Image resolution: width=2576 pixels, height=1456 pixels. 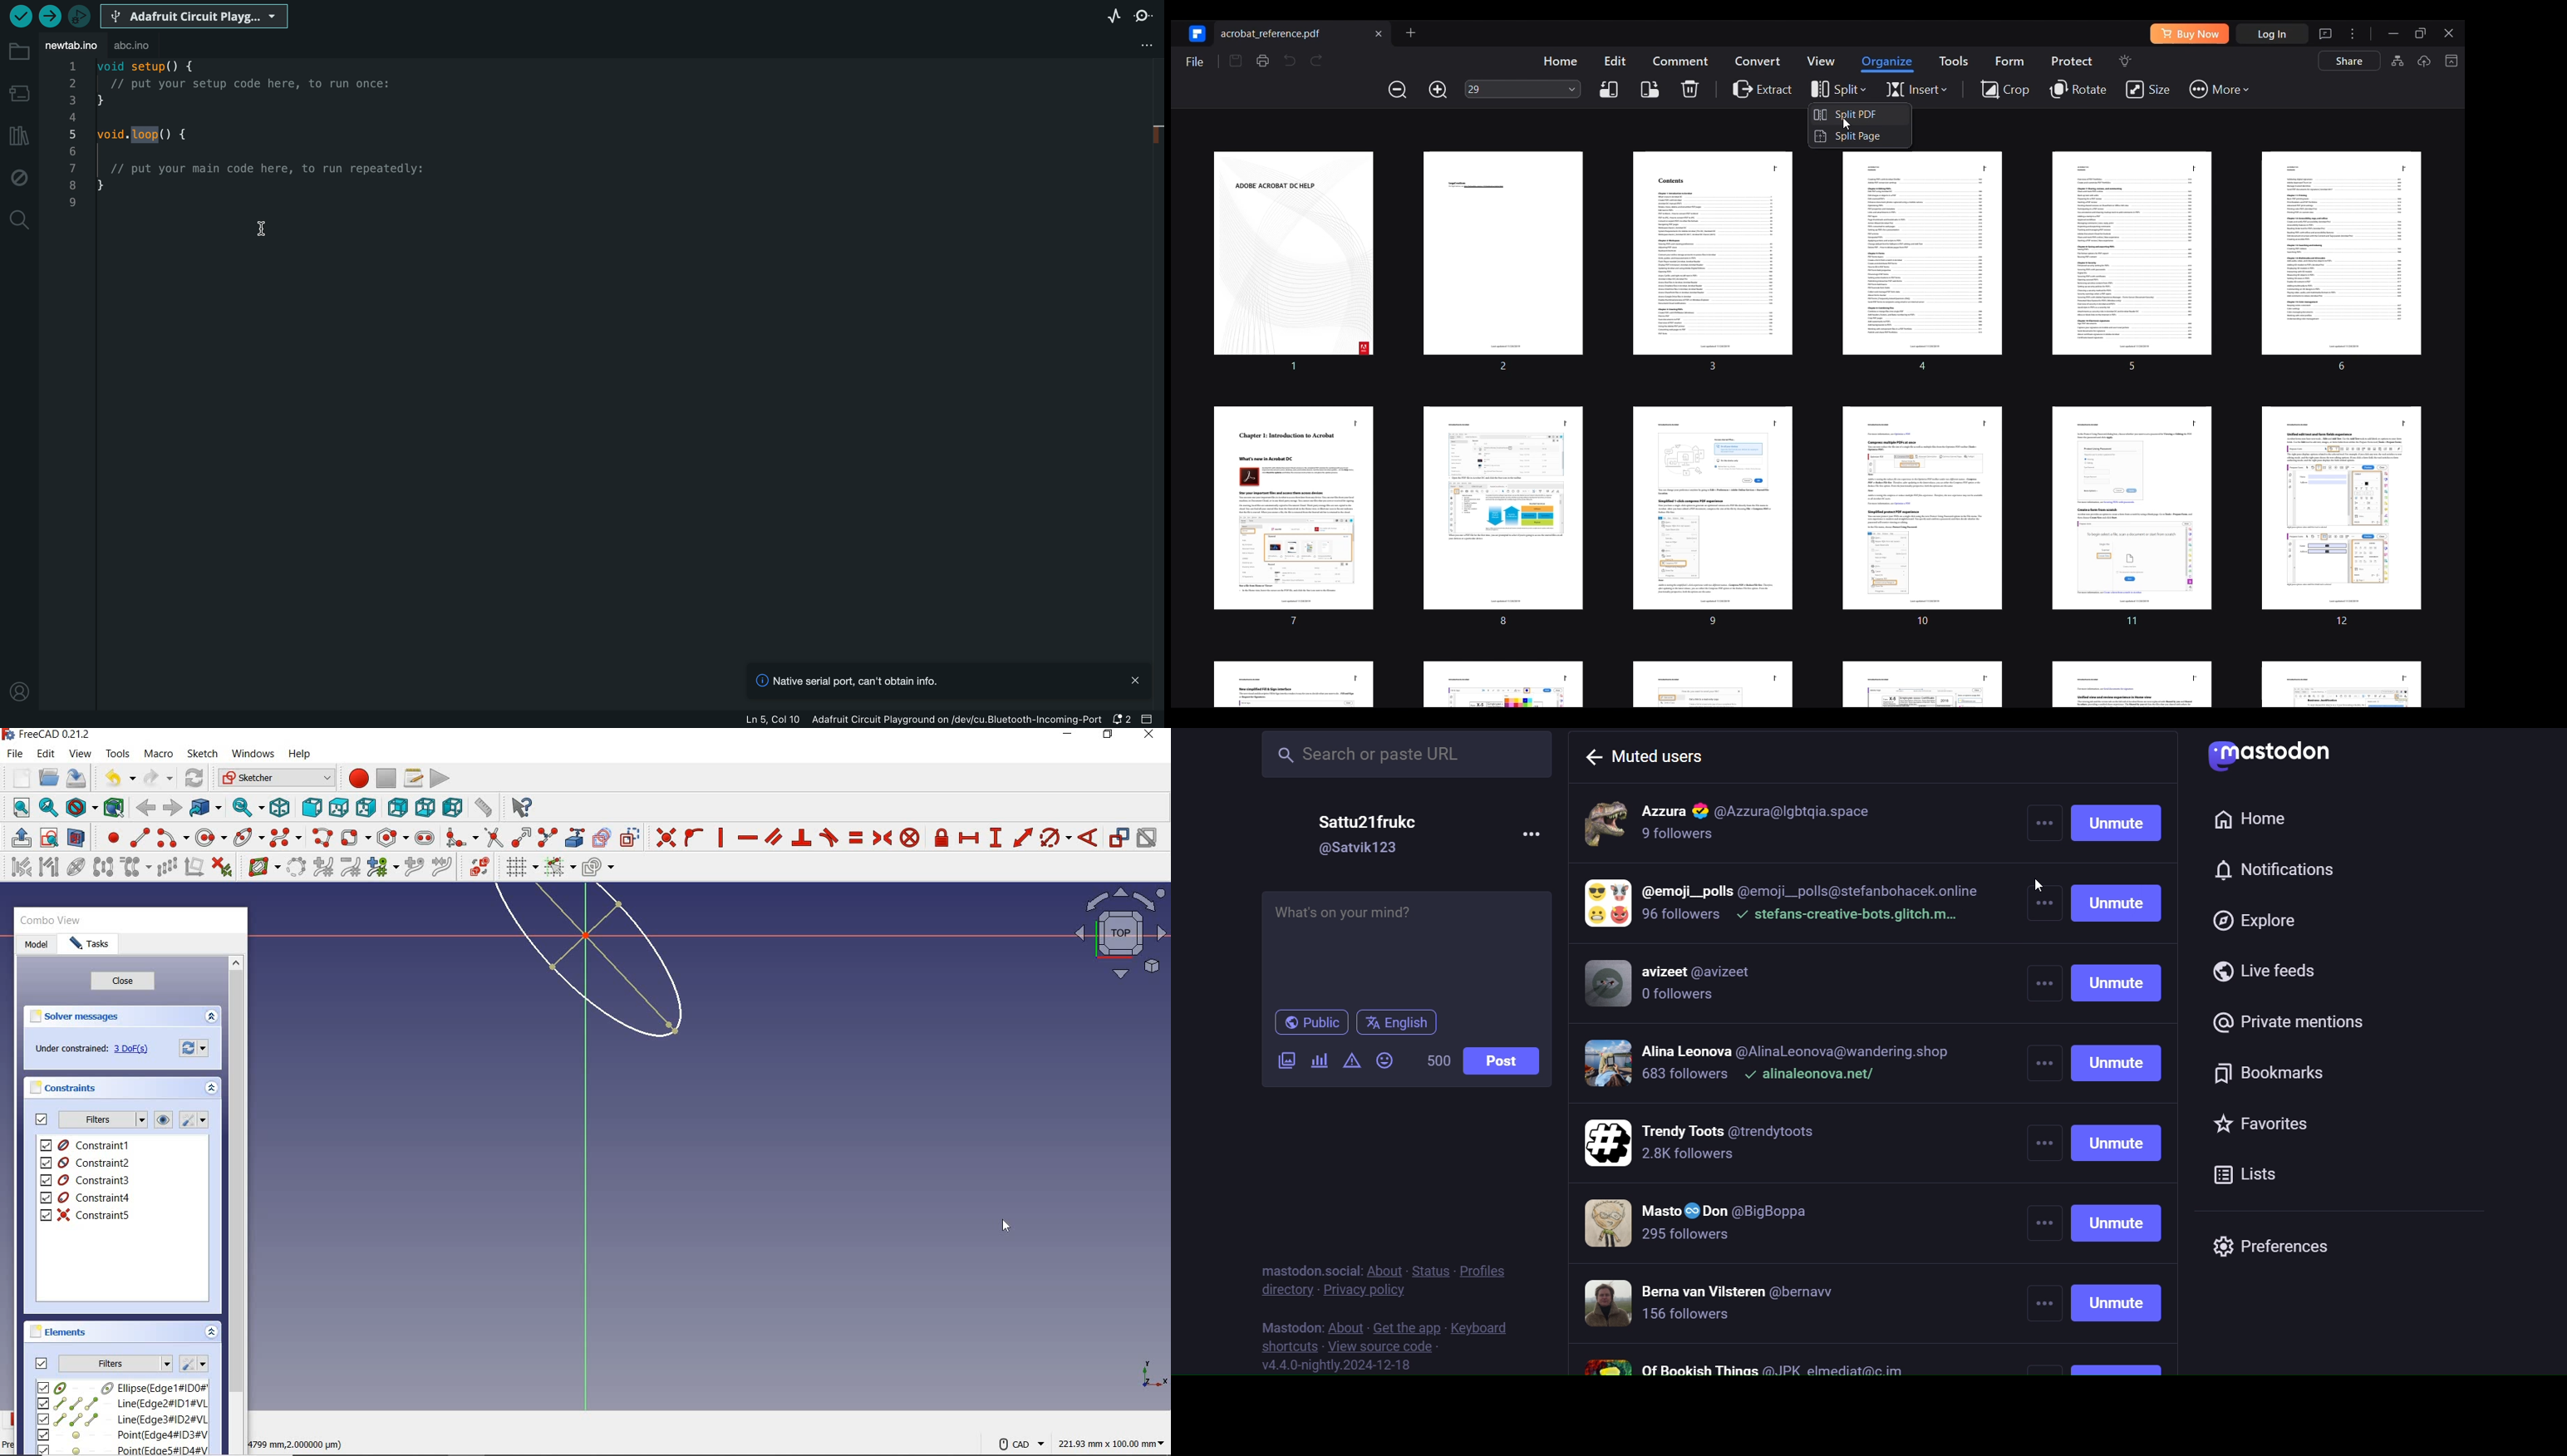 I want to click on more, so click(x=1544, y=829).